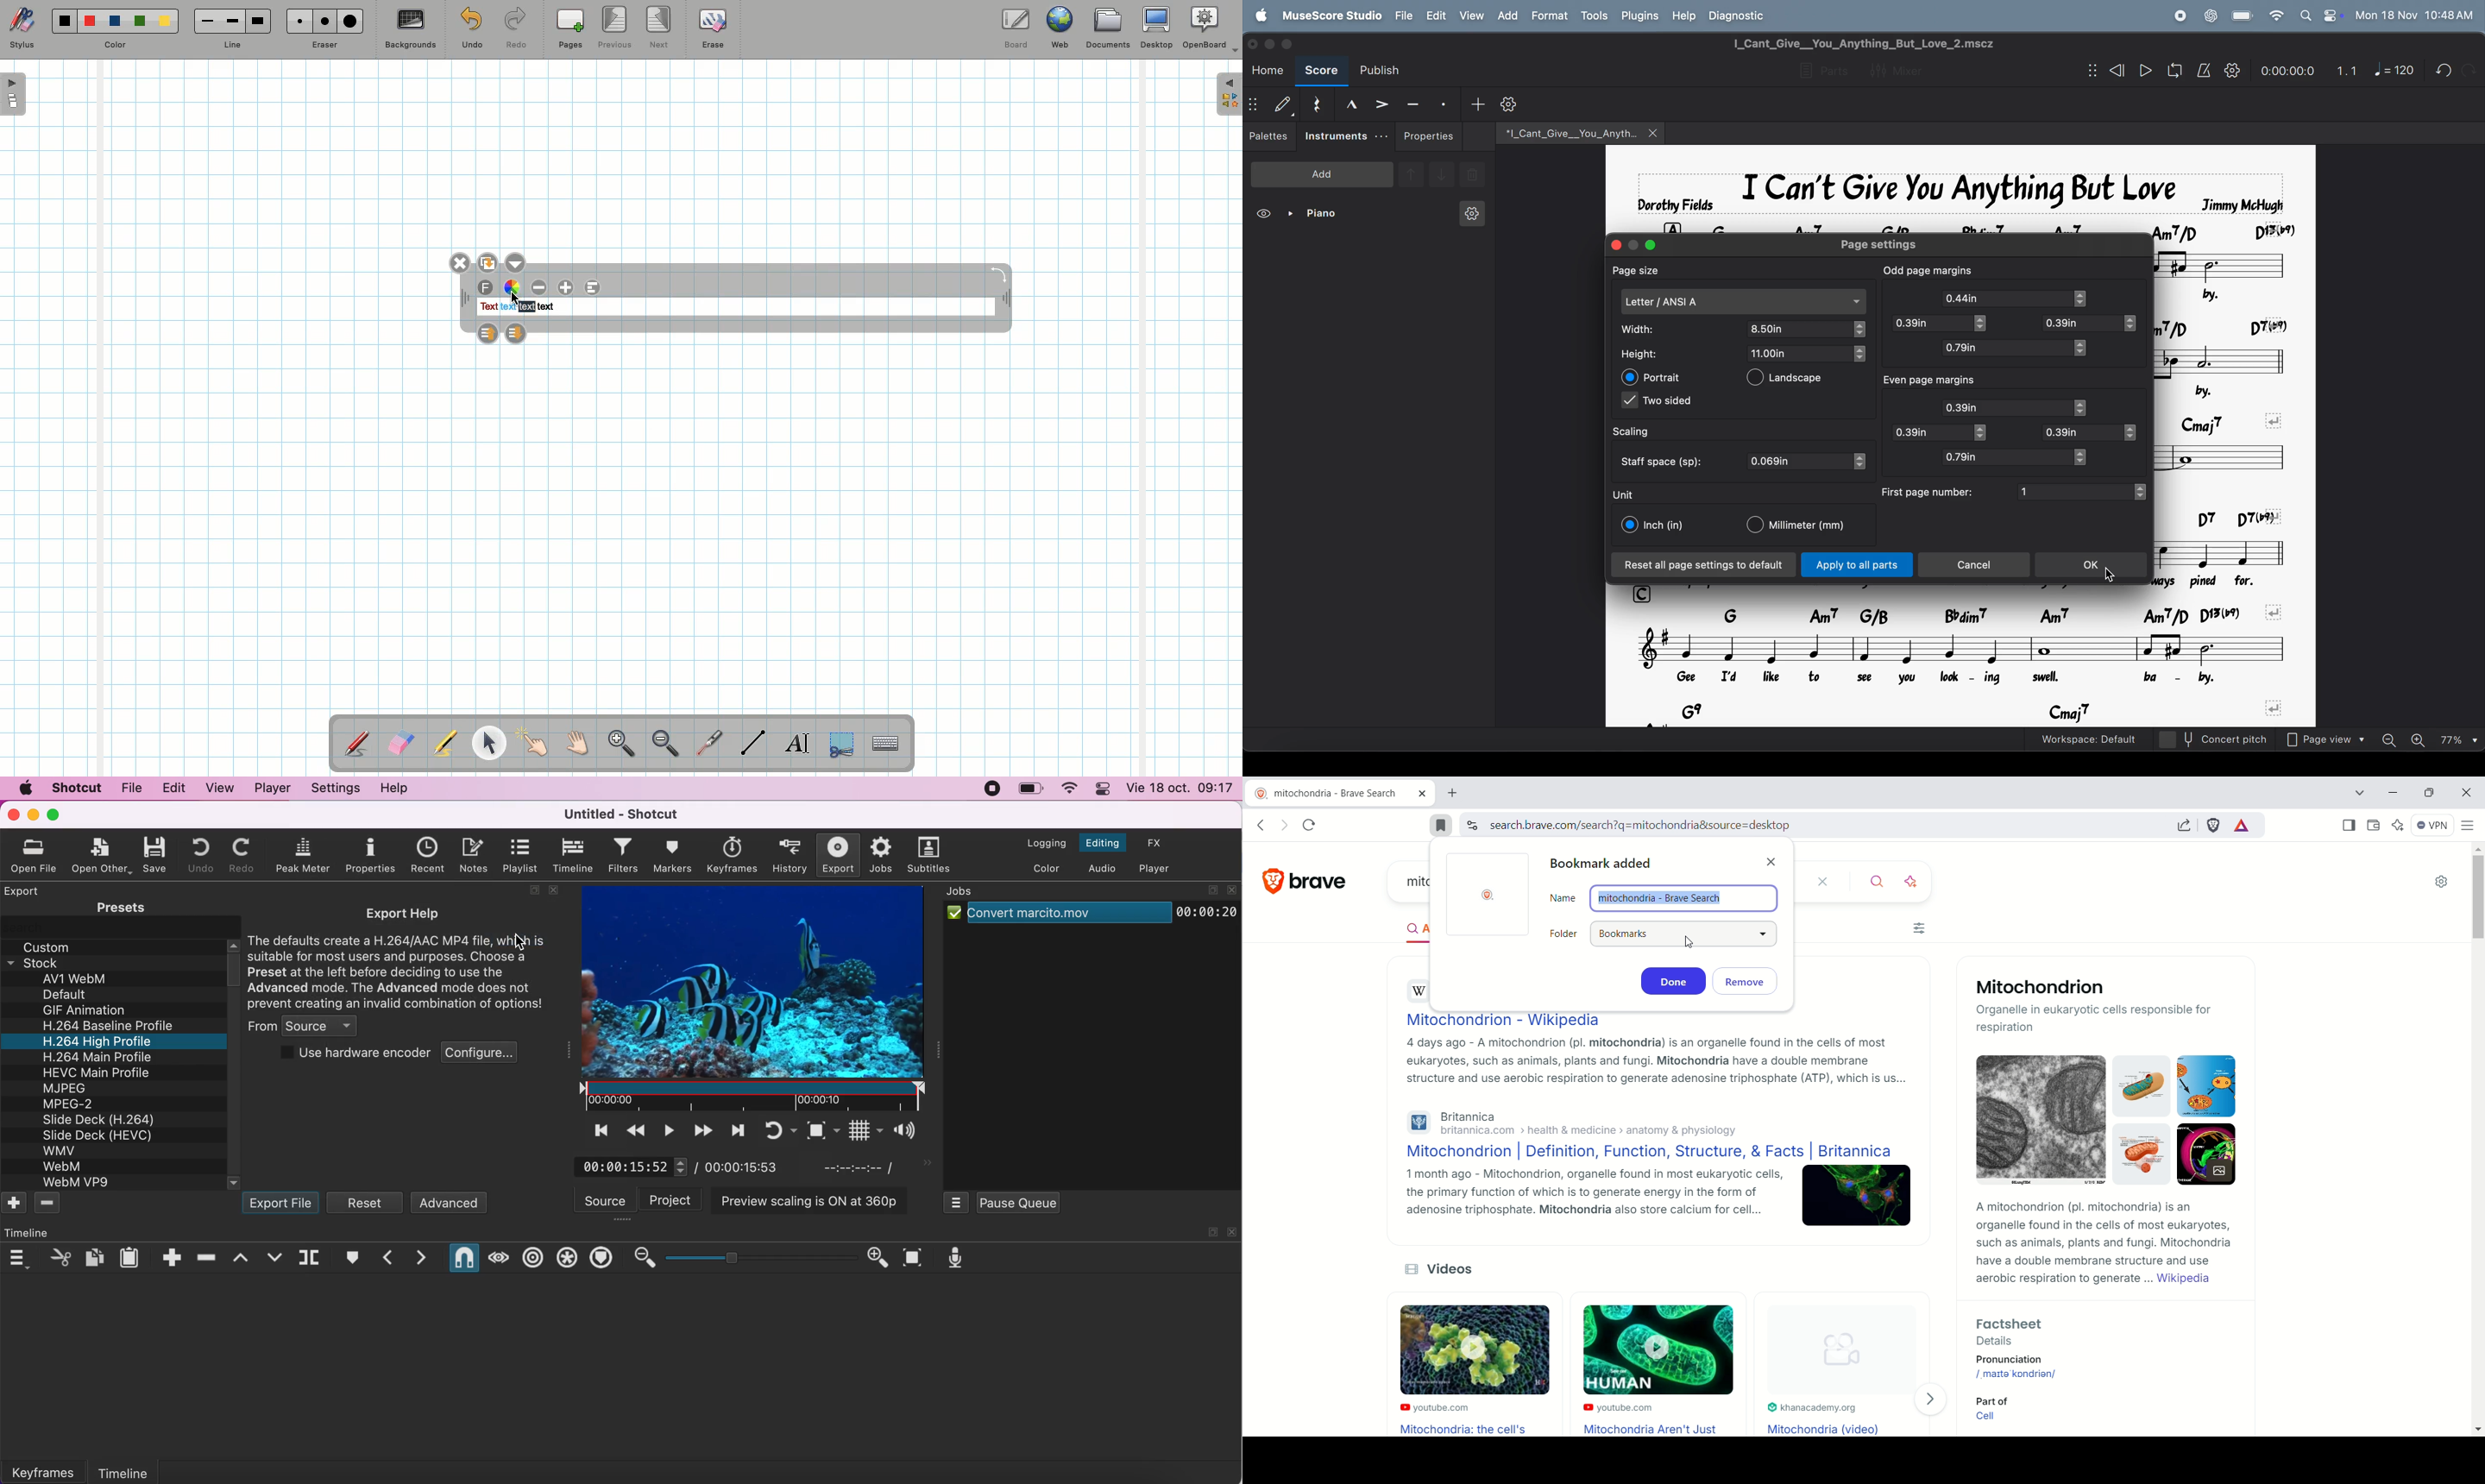 This screenshot has width=2492, height=1484. Describe the element at coordinates (1282, 104) in the screenshot. I see `display` at that location.